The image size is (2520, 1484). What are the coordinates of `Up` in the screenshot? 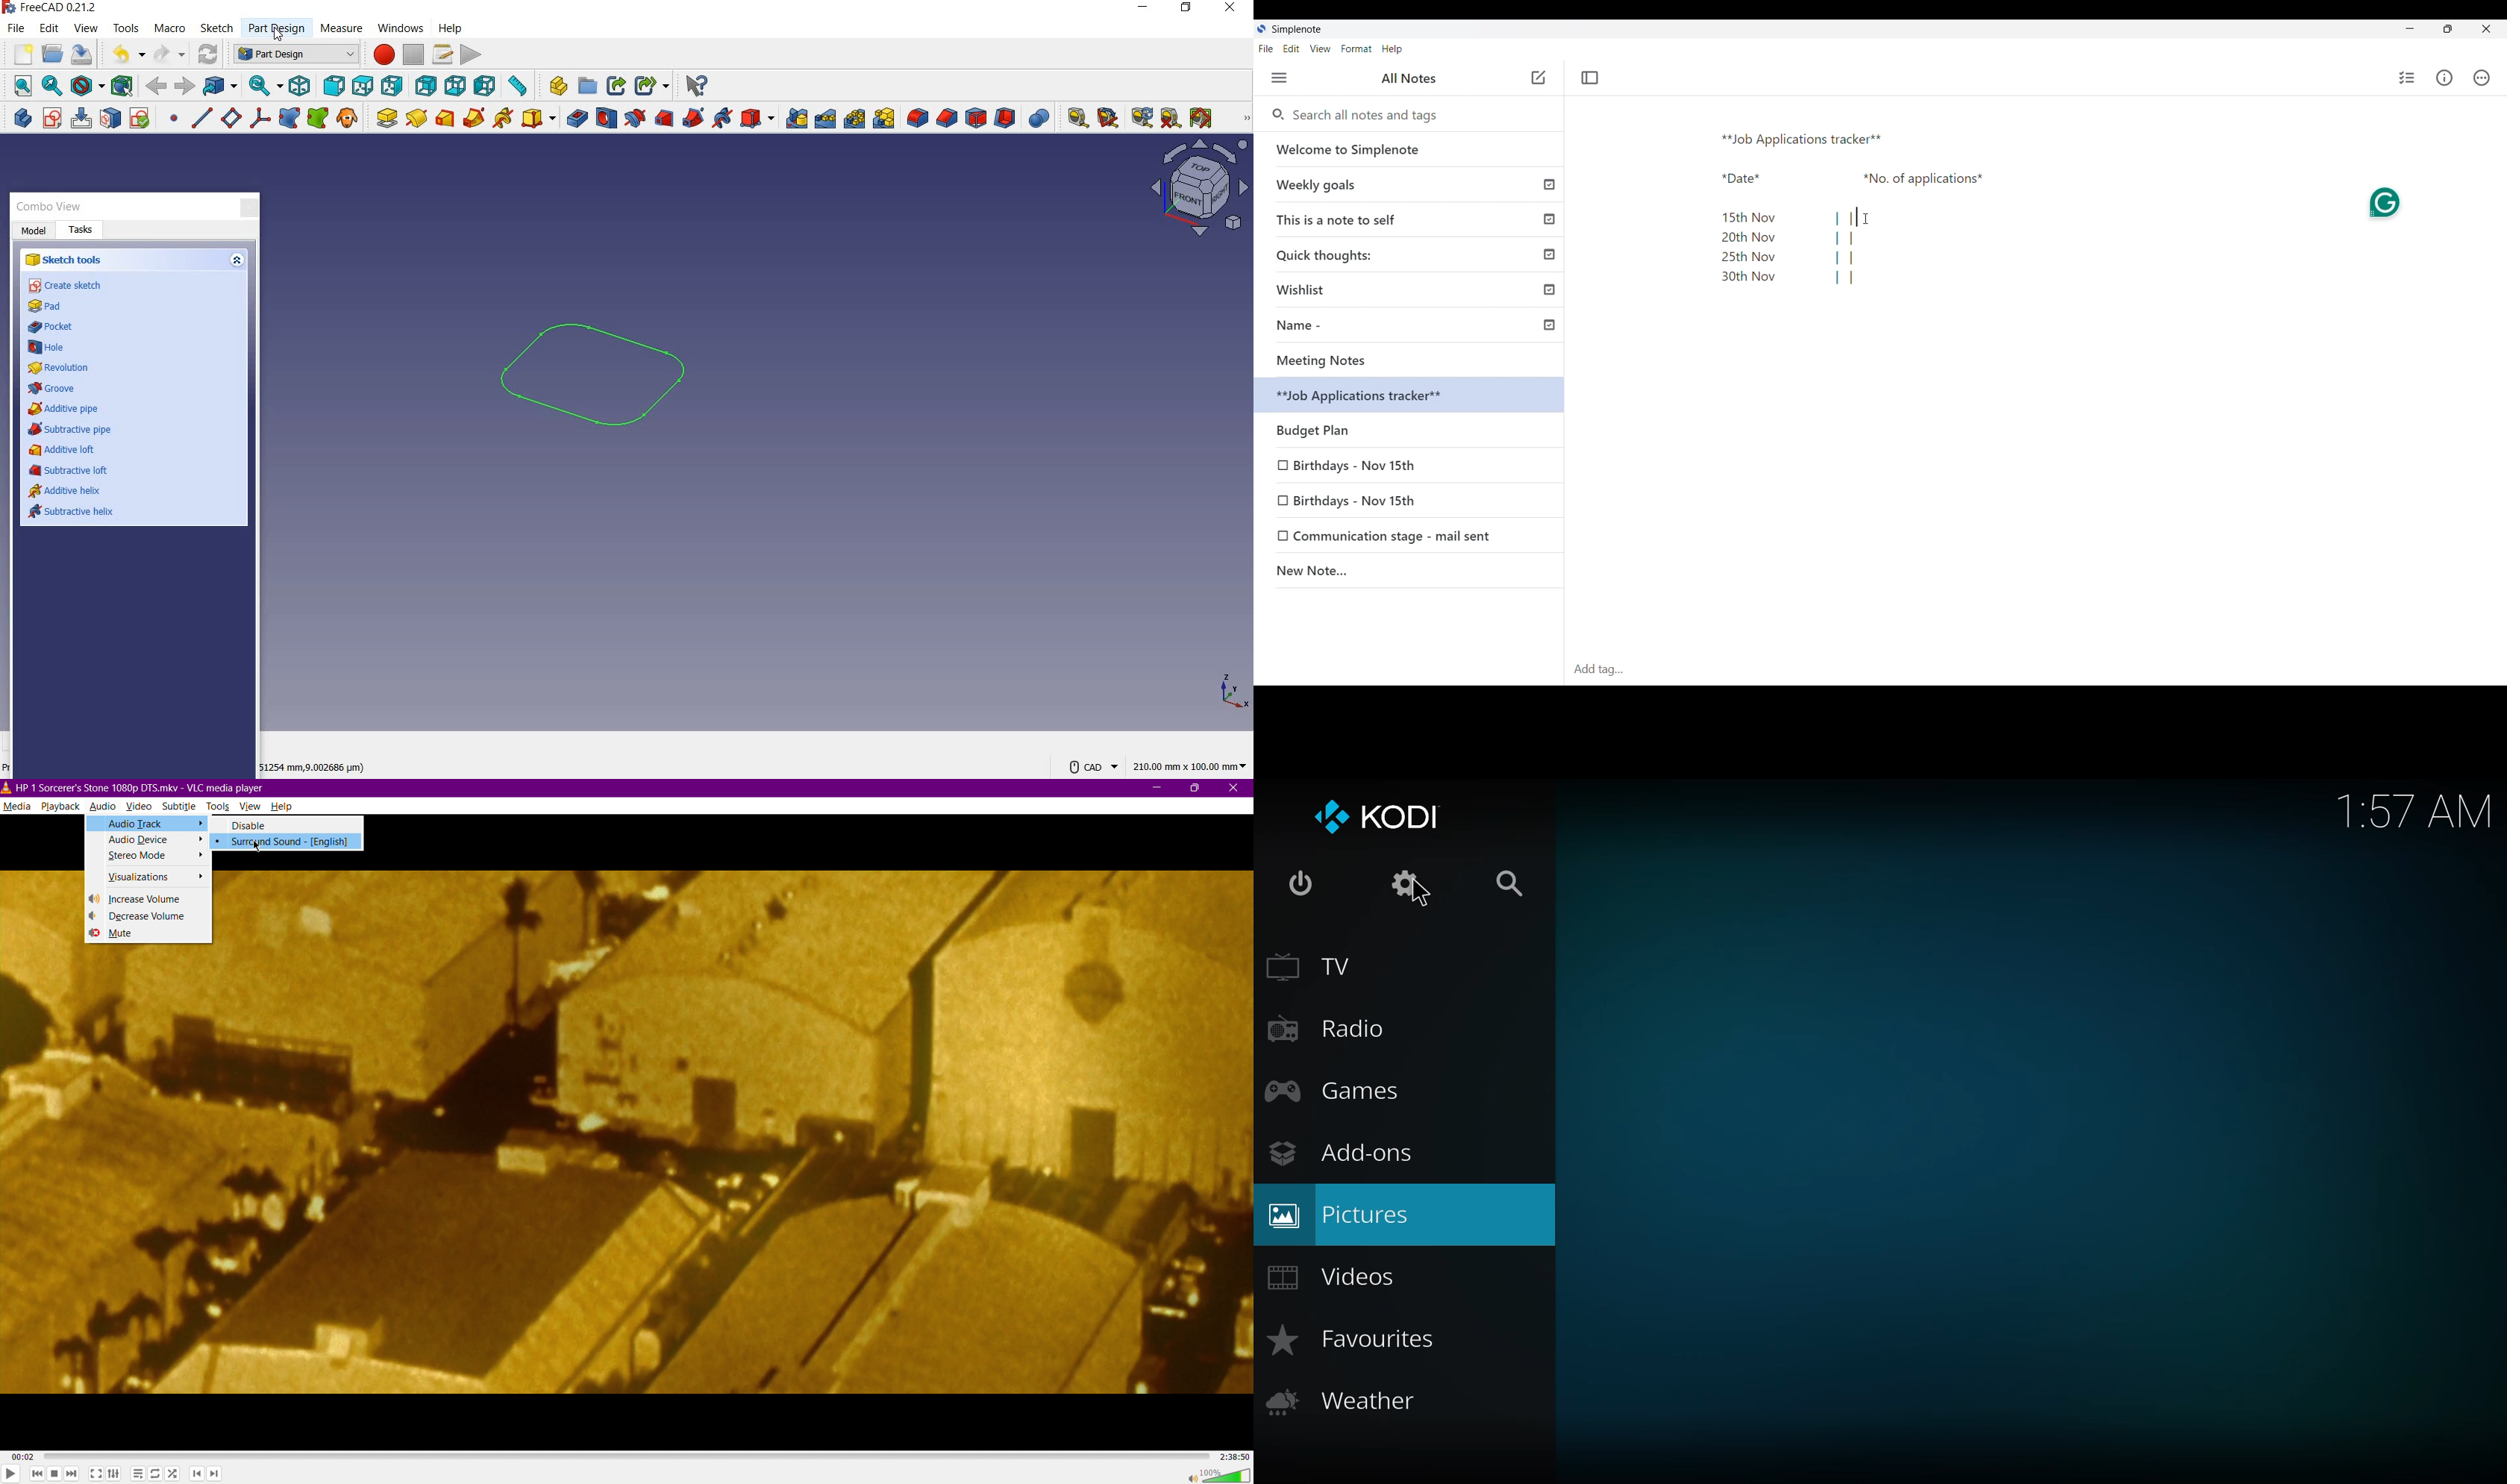 It's located at (237, 261).